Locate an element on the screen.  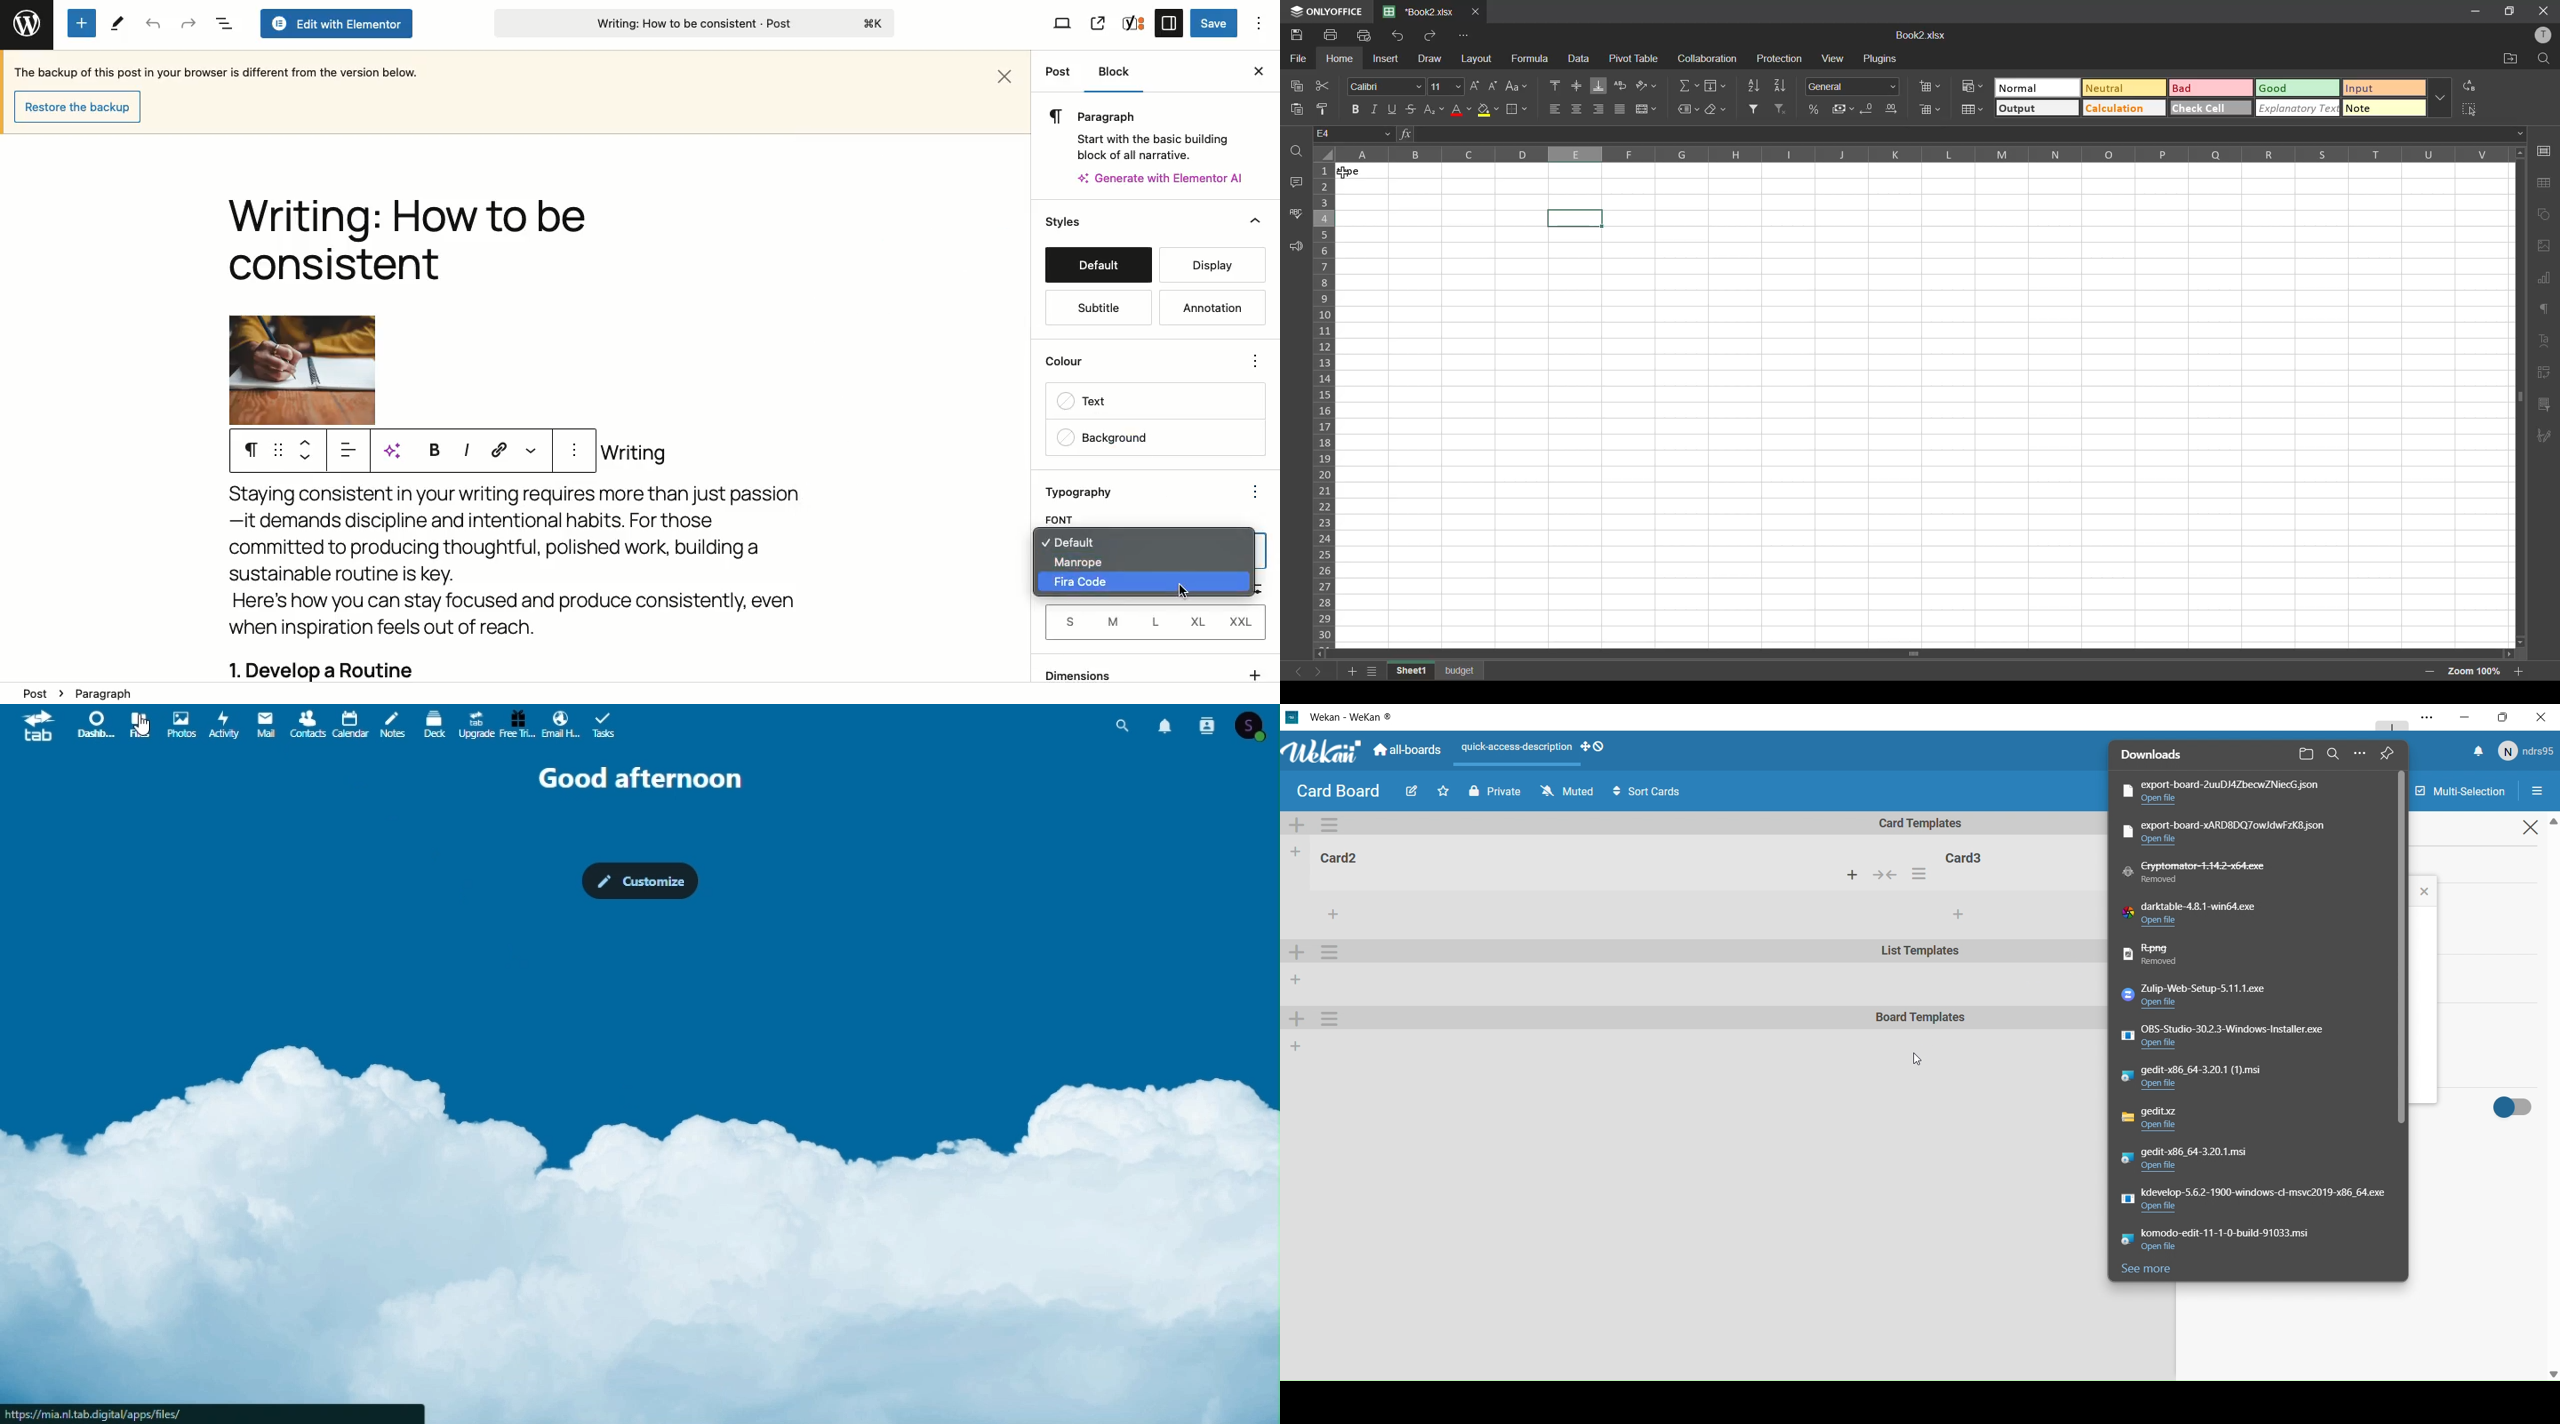
sheet names is located at coordinates (1437, 670).